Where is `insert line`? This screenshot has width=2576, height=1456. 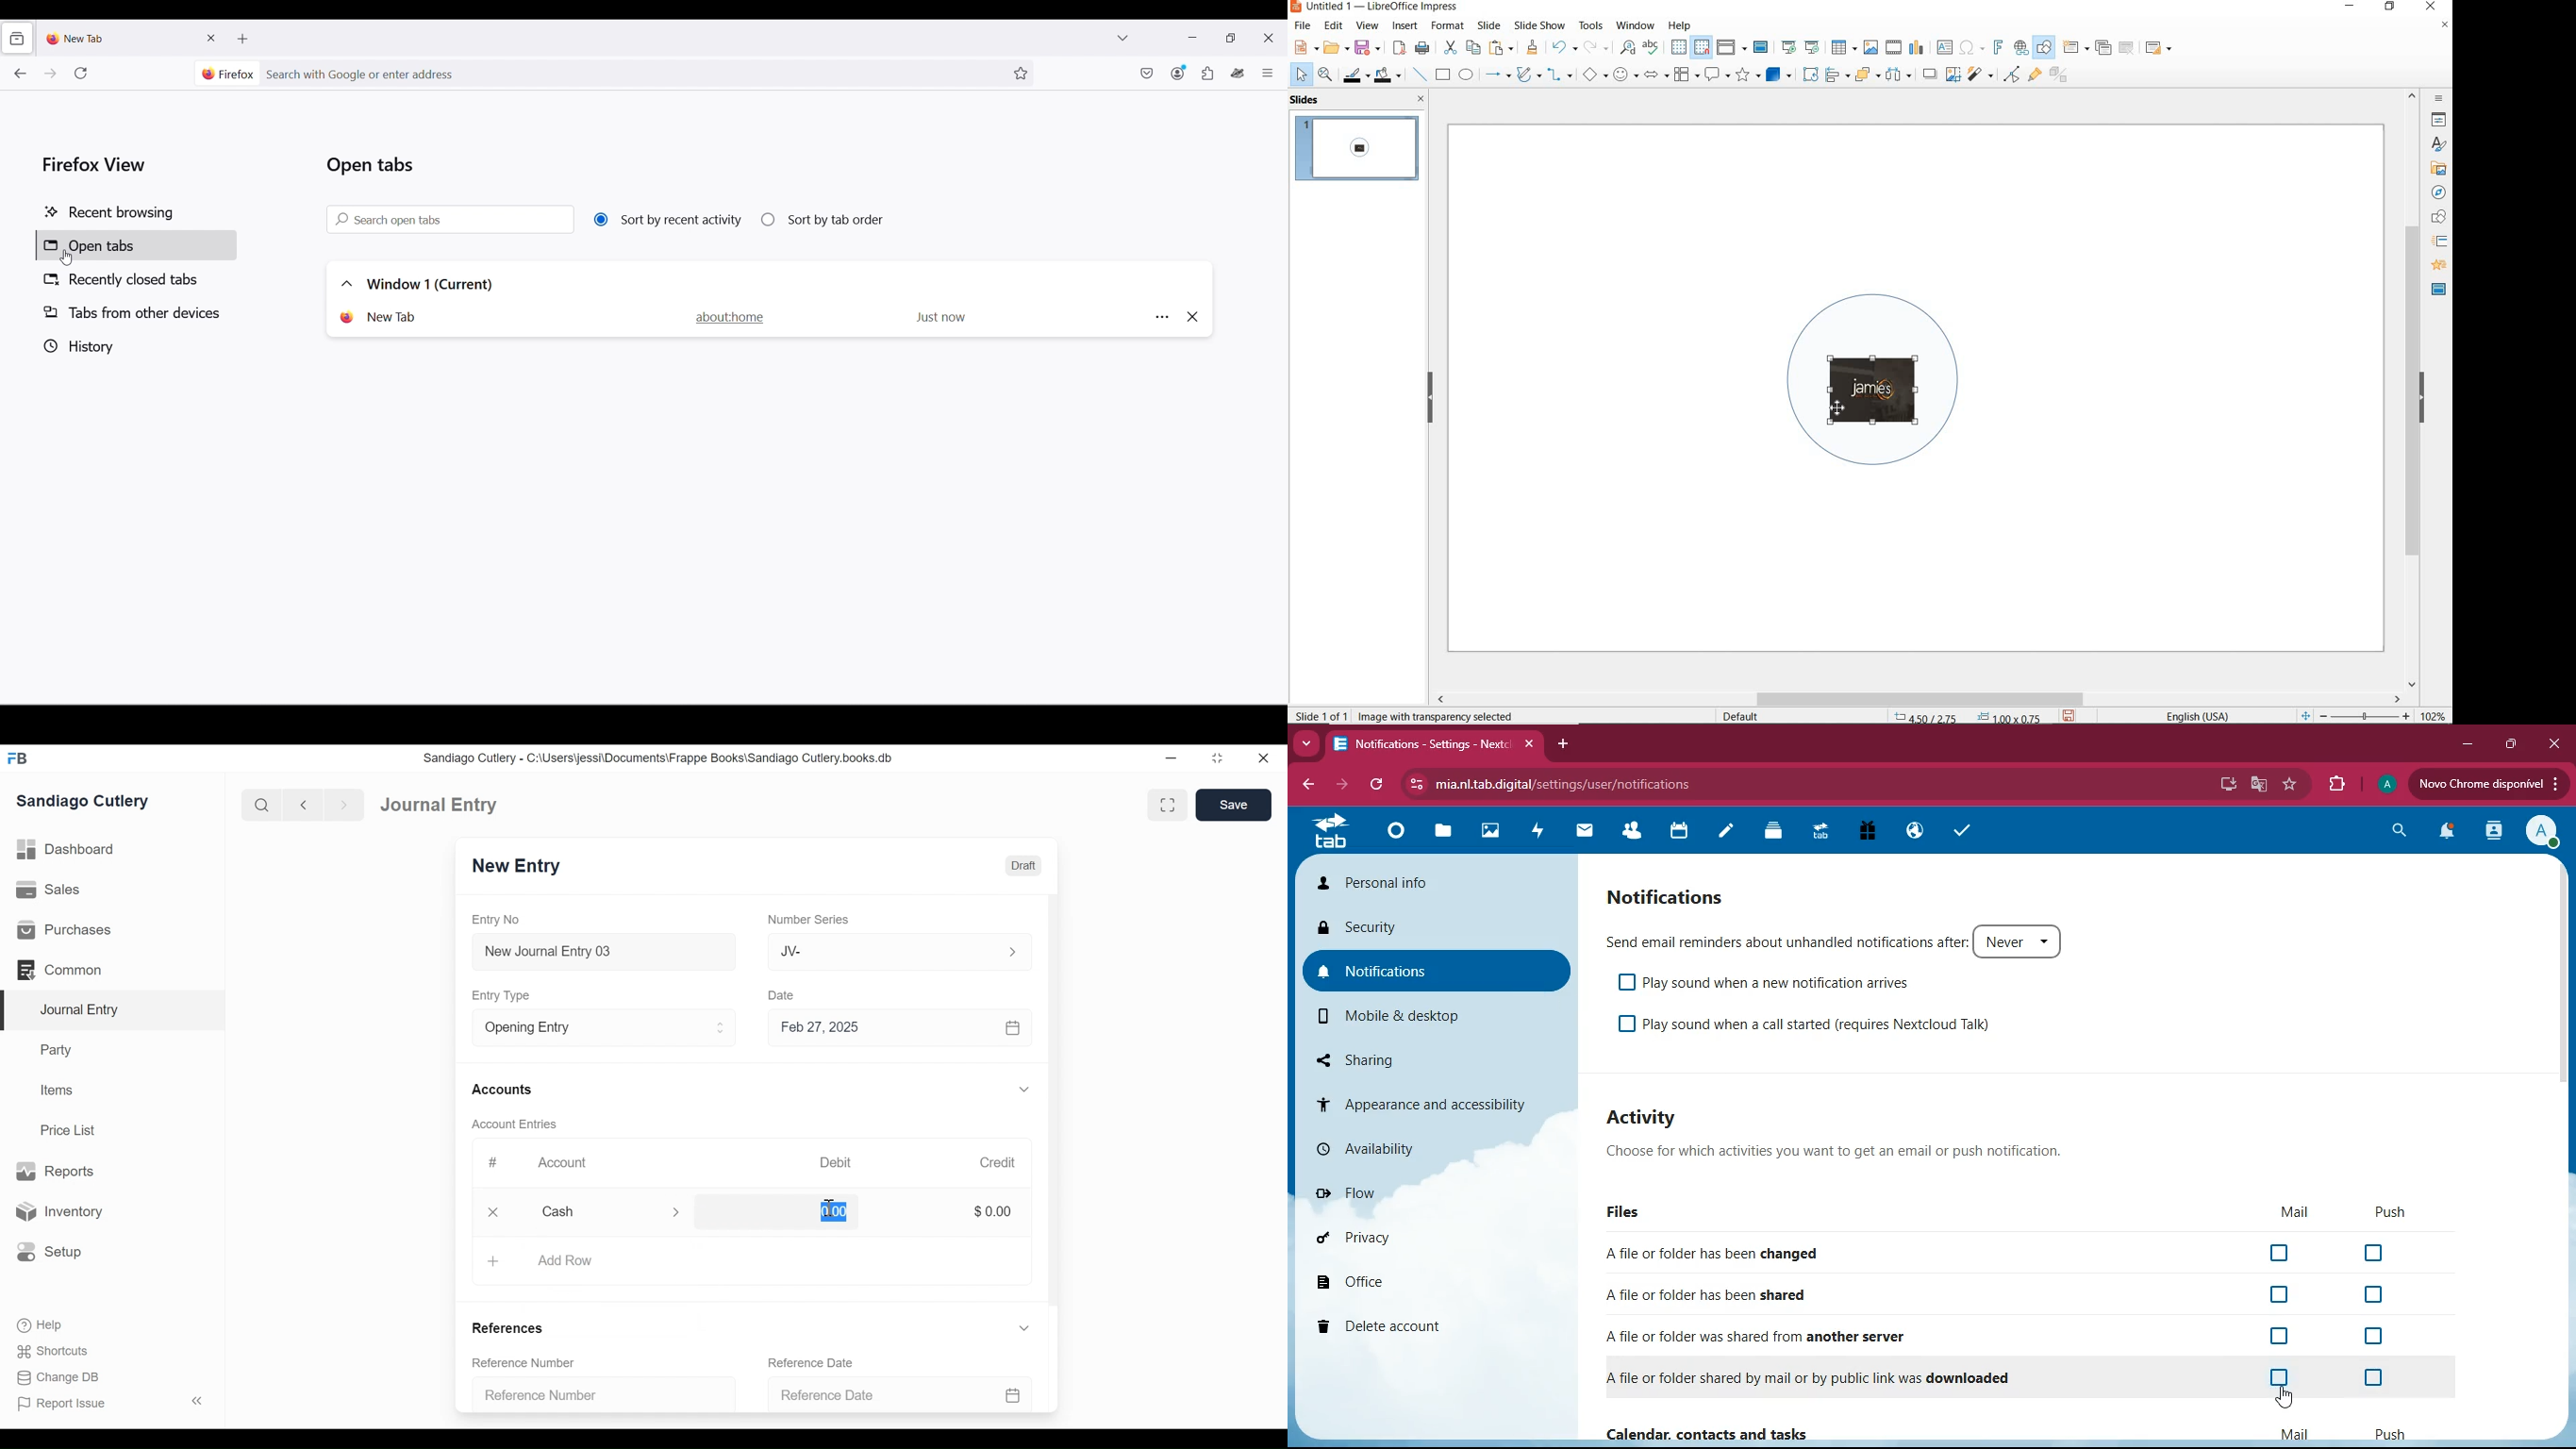 insert line is located at coordinates (1419, 75).